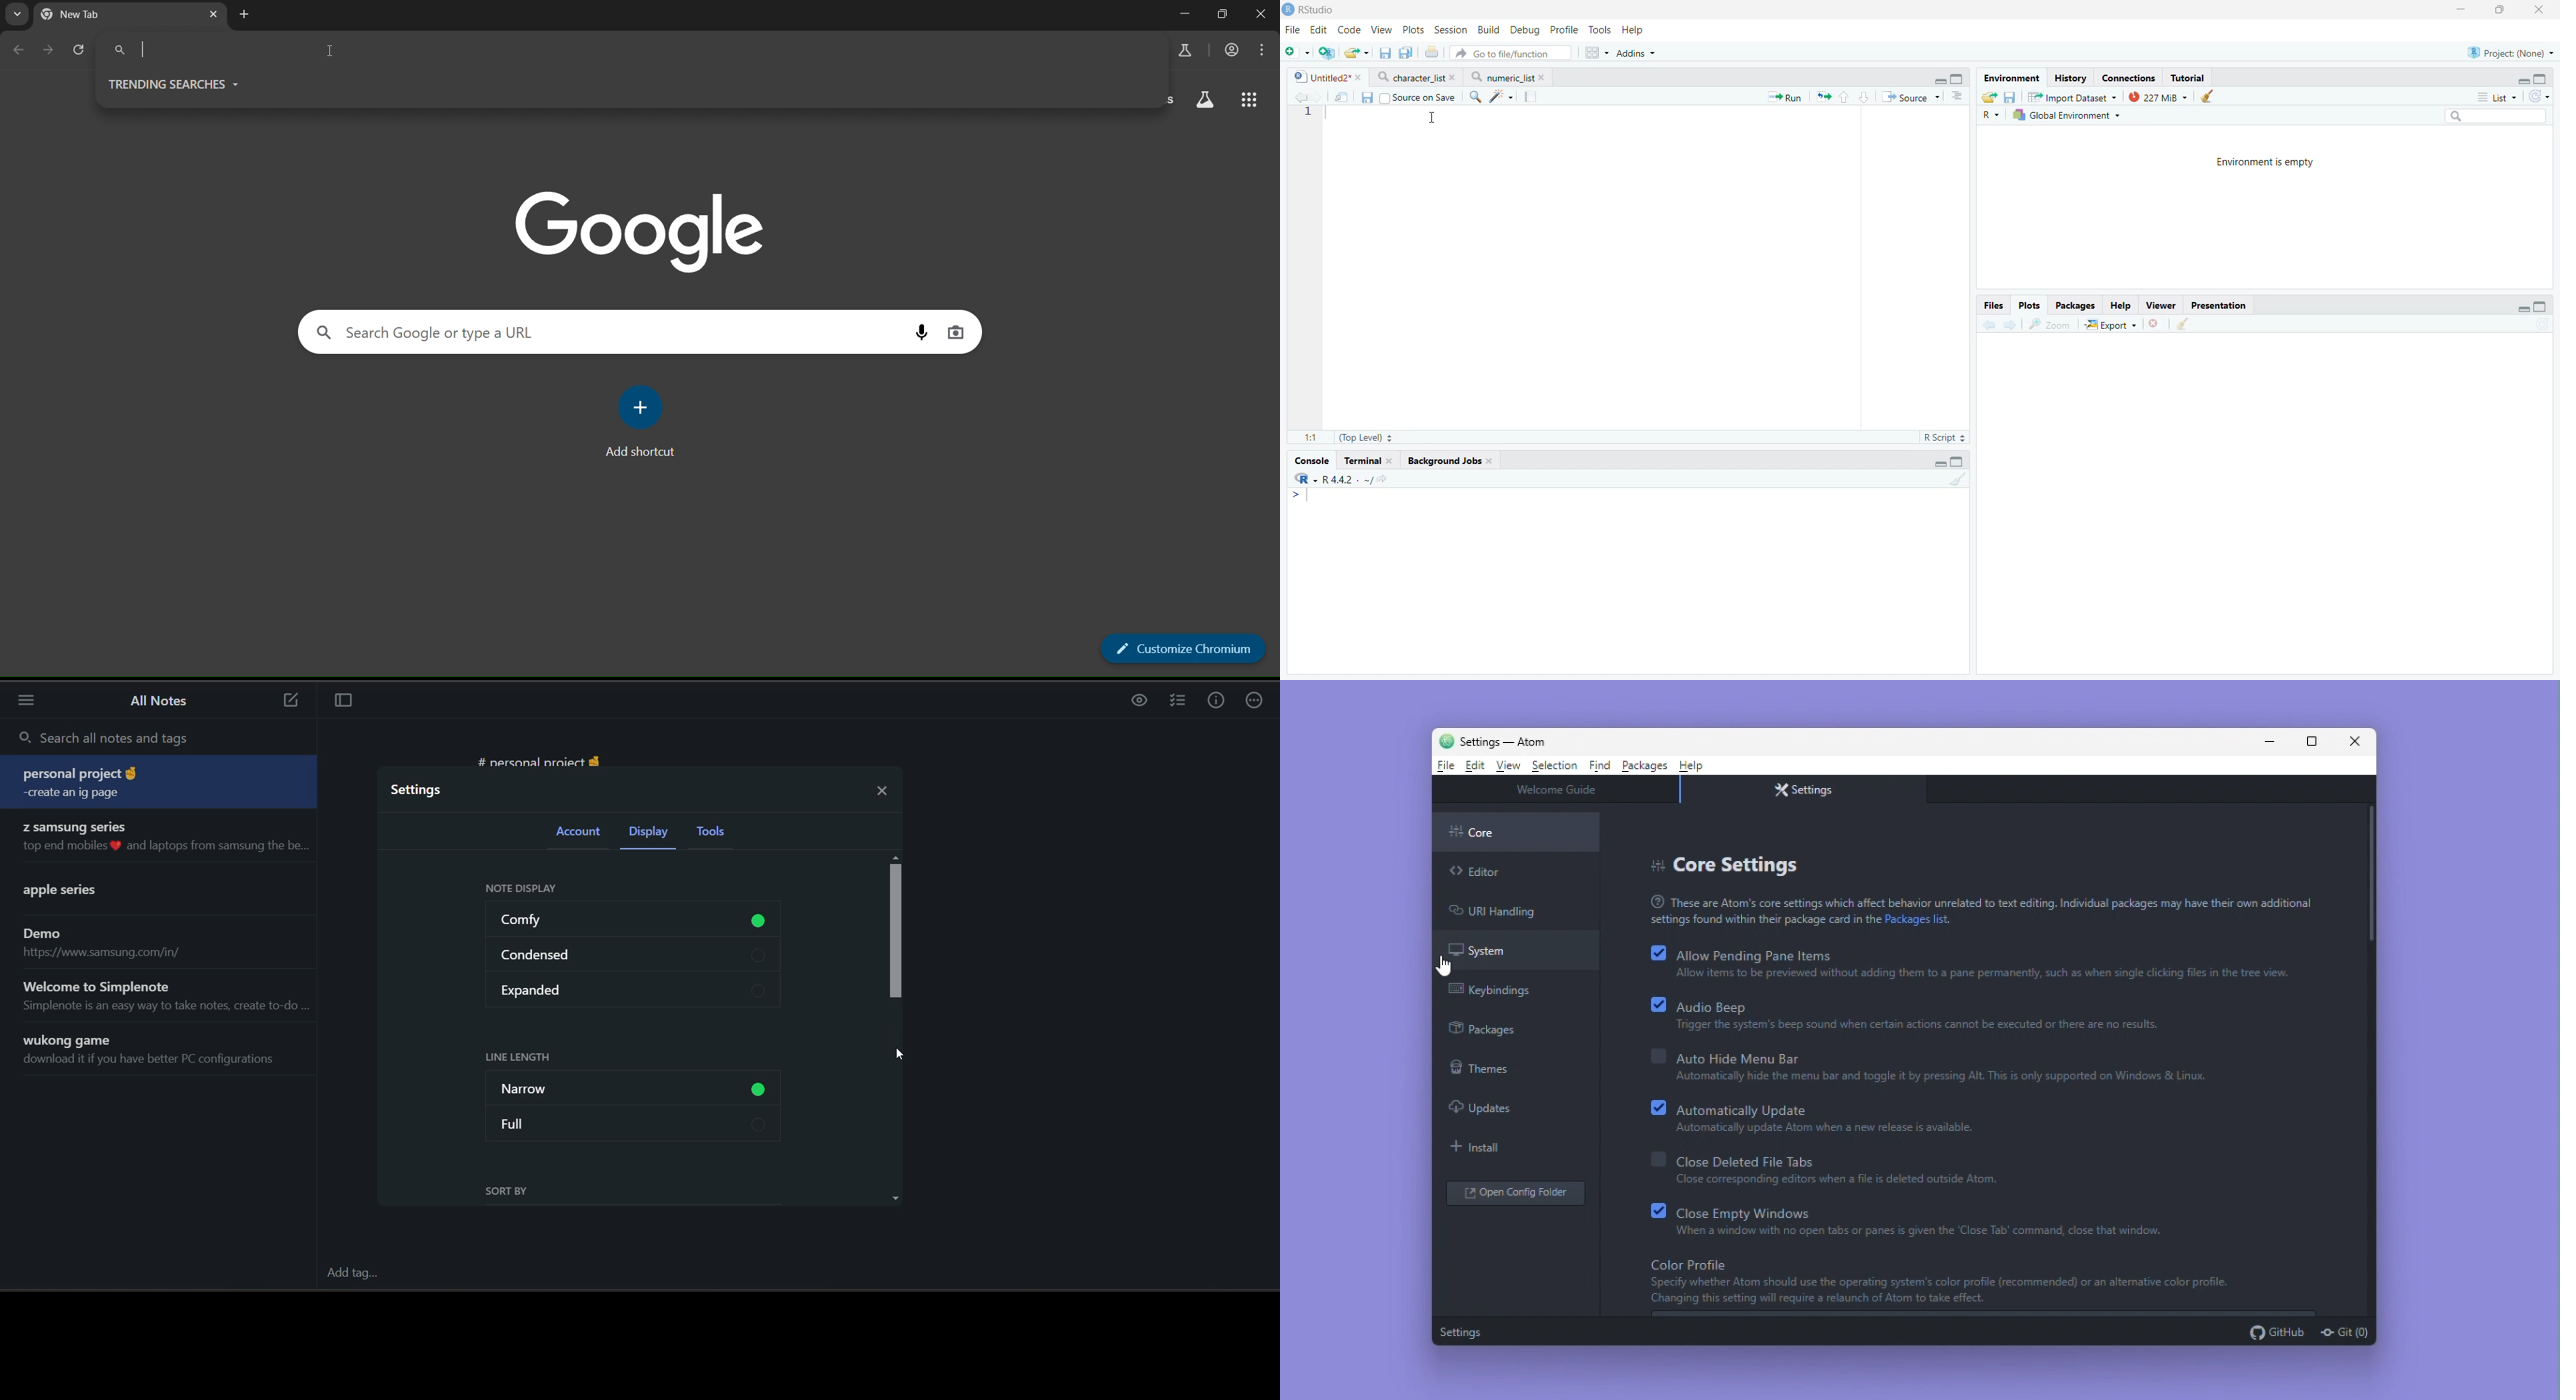 This screenshot has width=2576, height=1400. Describe the element at coordinates (1525, 30) in the screenshot. I see `Debug` at that location.